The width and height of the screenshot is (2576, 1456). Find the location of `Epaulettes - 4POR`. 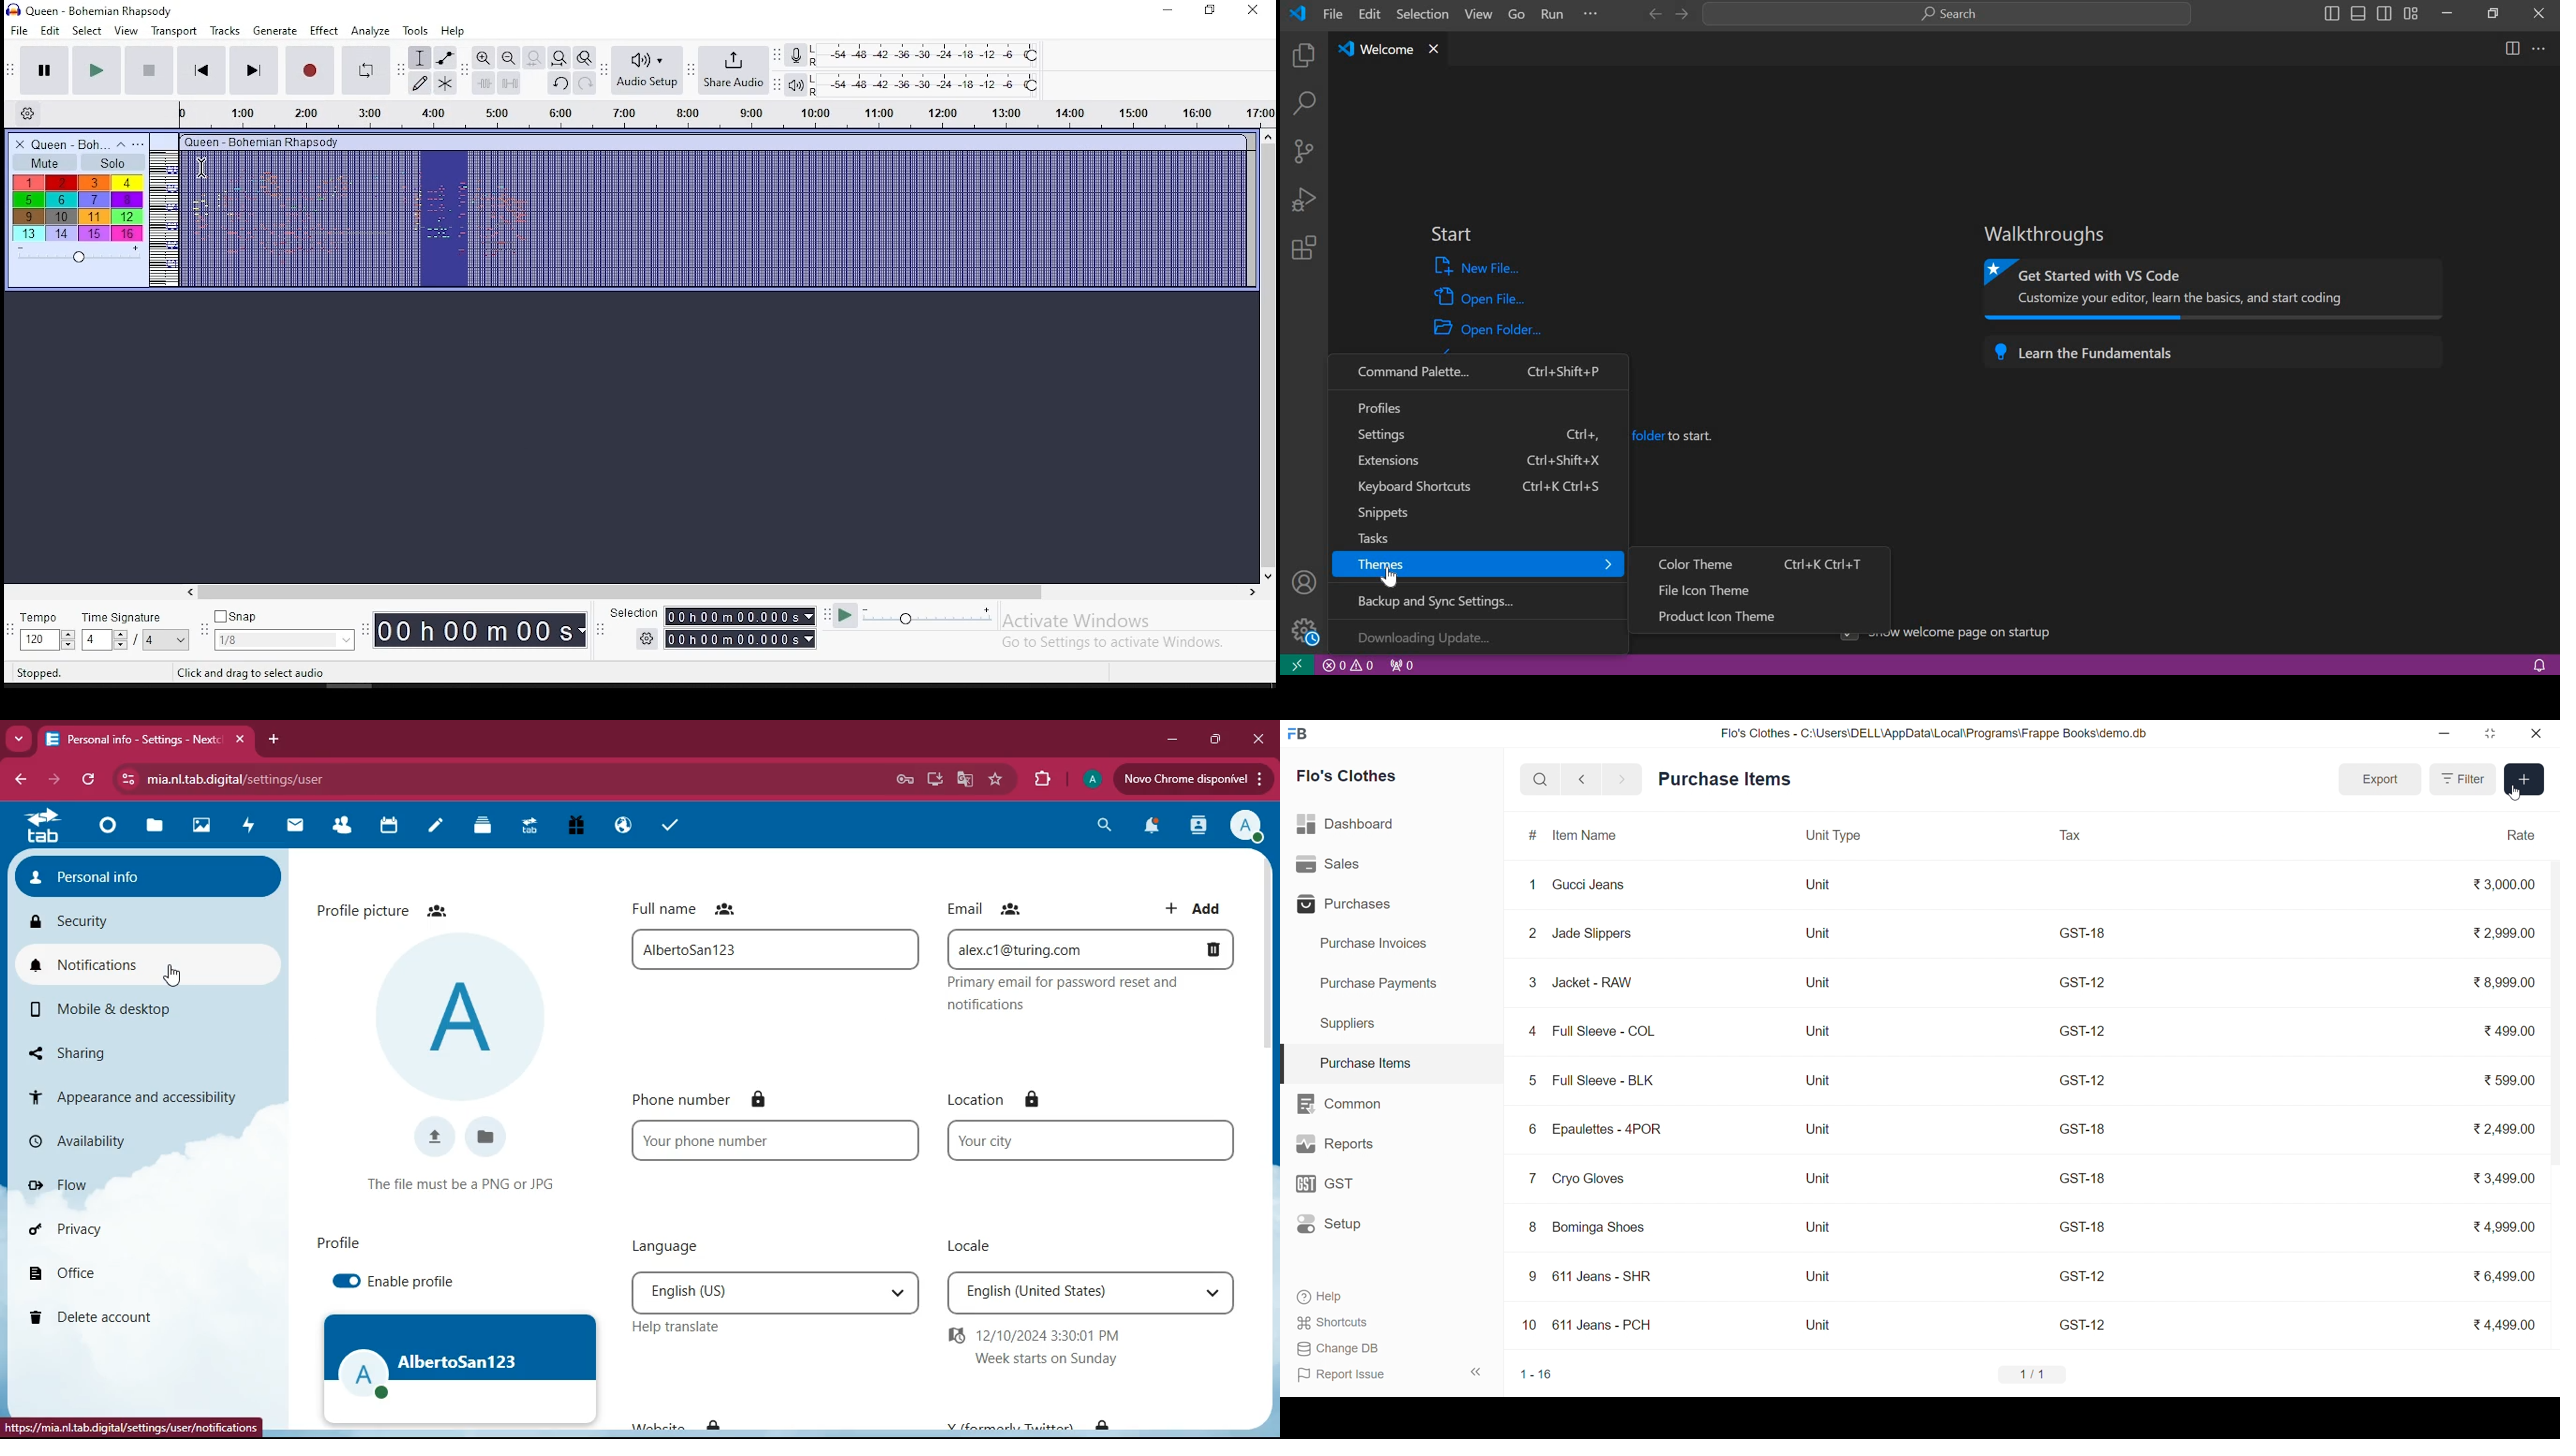

Epaulettes - 4POR is located at coordinates (1612, 1131).